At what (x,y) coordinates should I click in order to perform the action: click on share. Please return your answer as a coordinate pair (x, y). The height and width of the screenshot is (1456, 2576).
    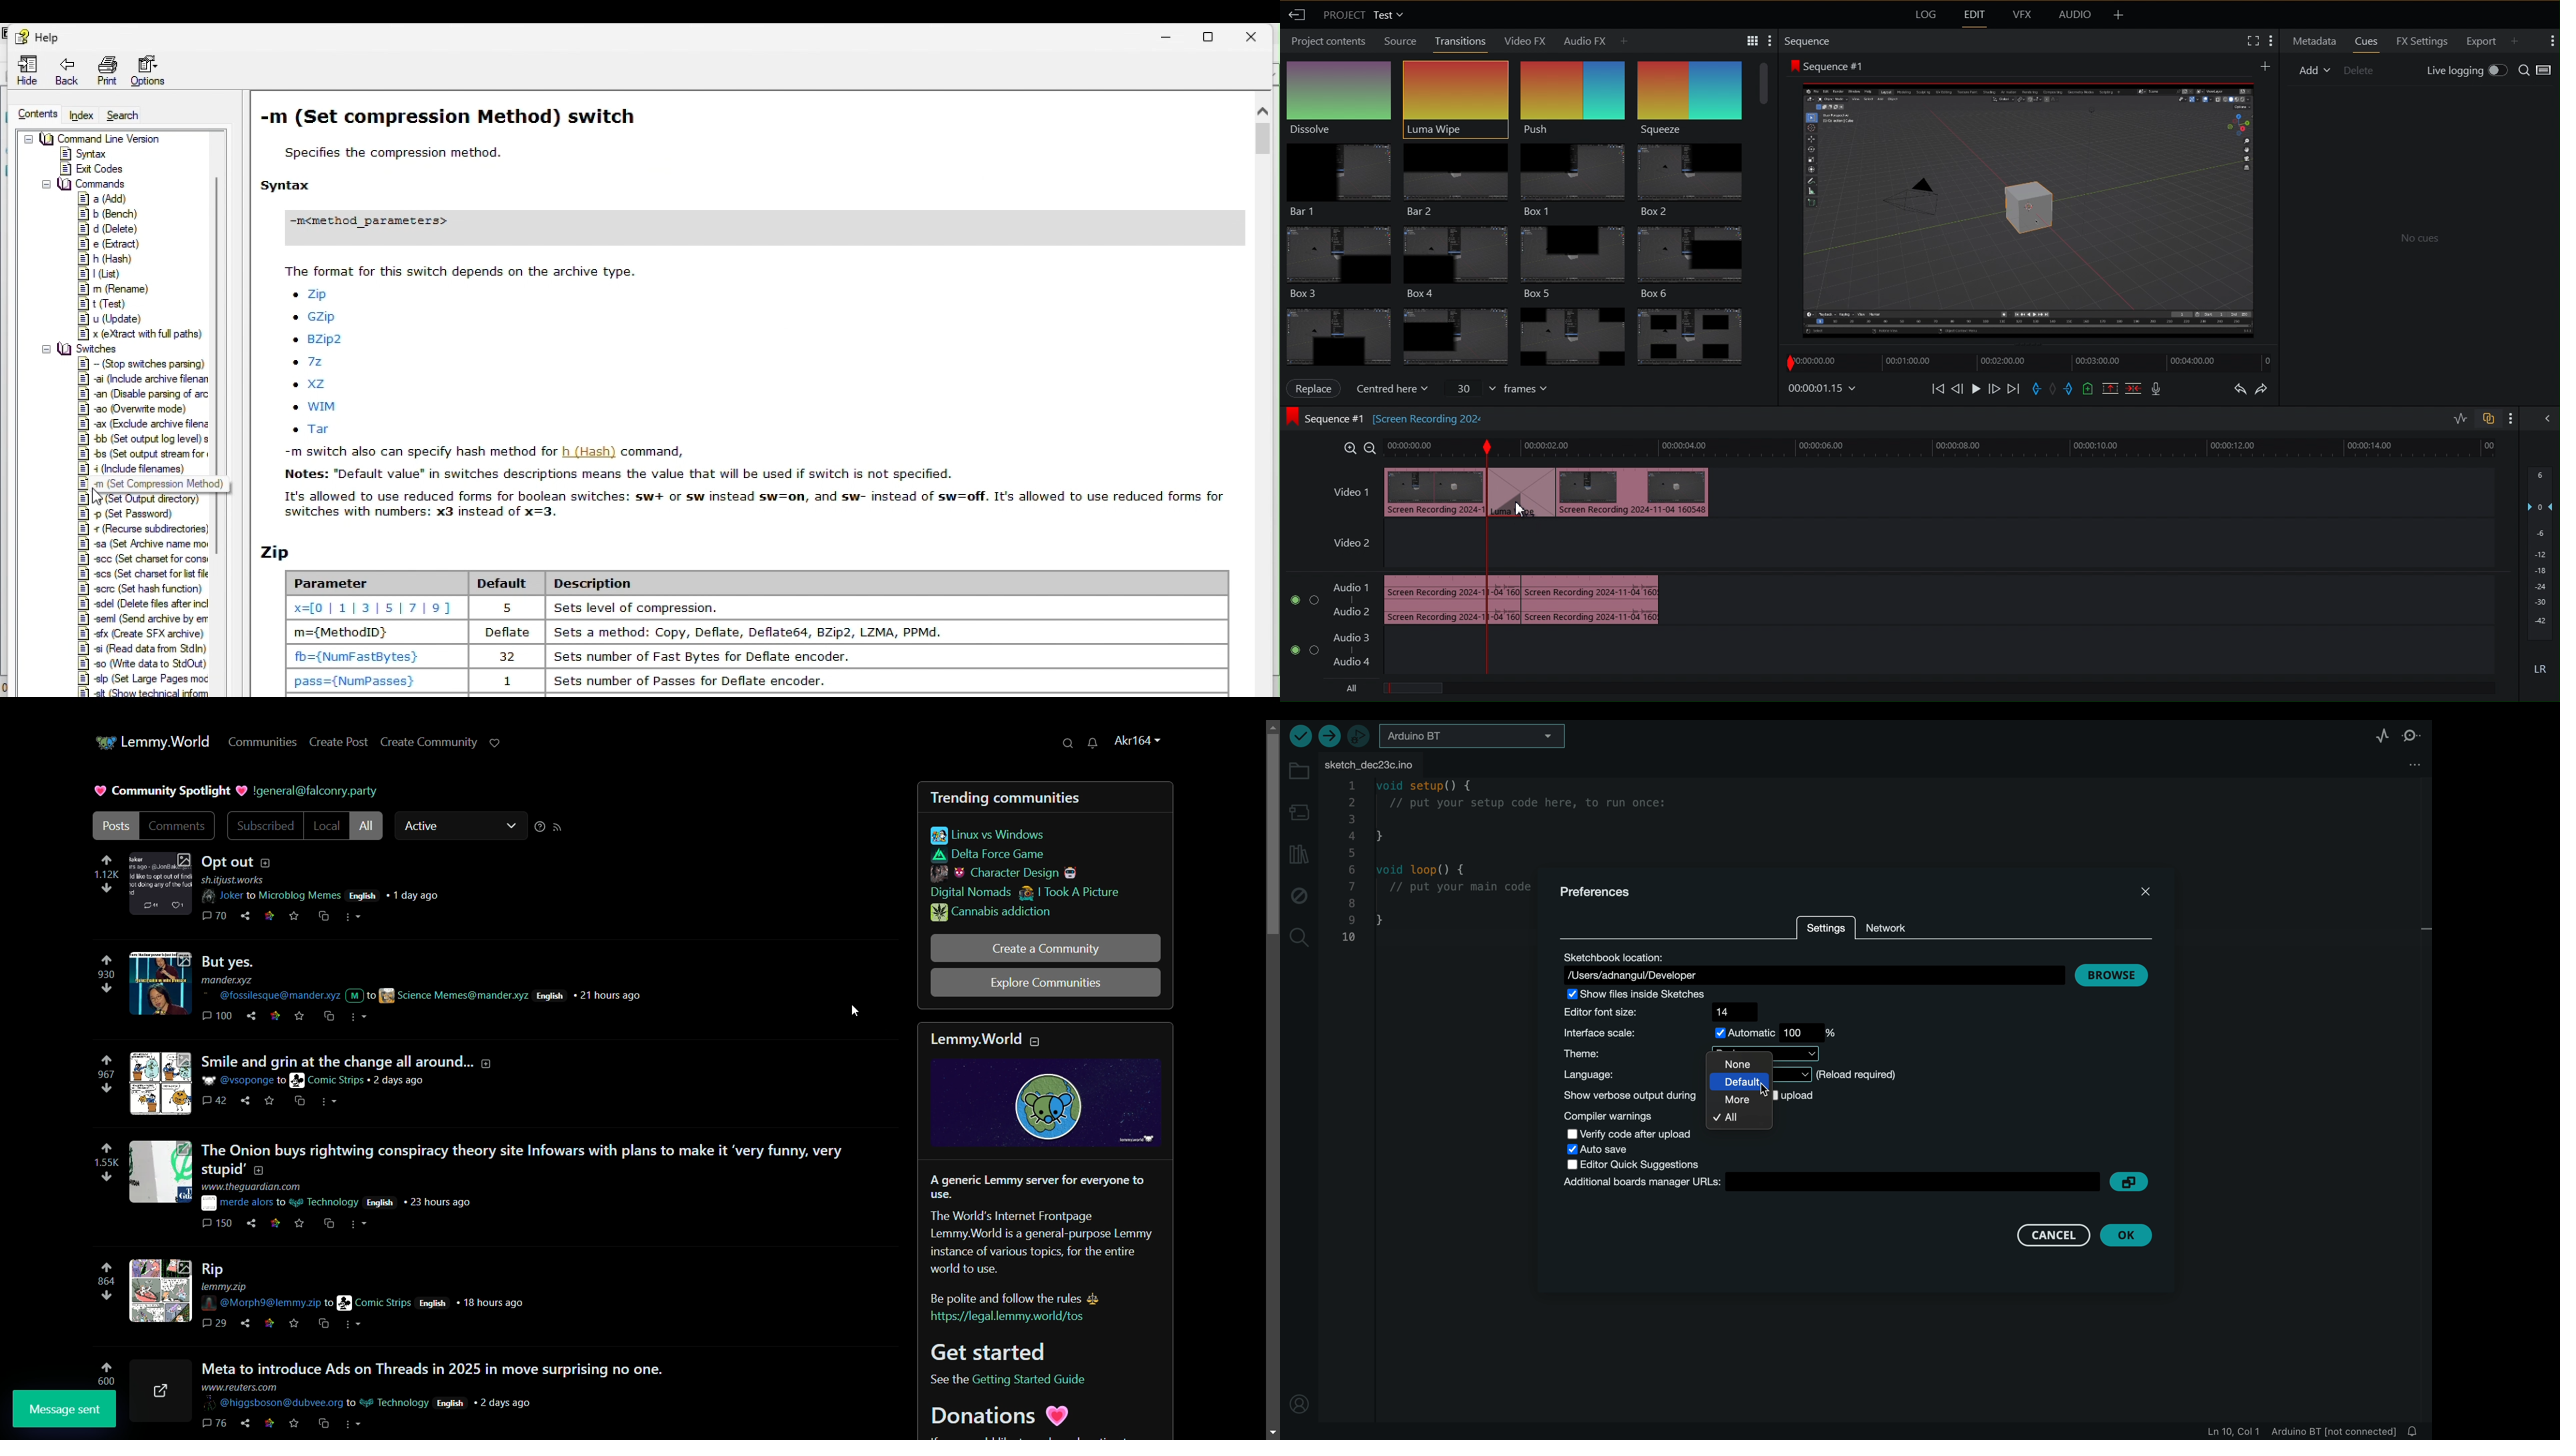
    Looking at the image, I should click on (253, 1015).